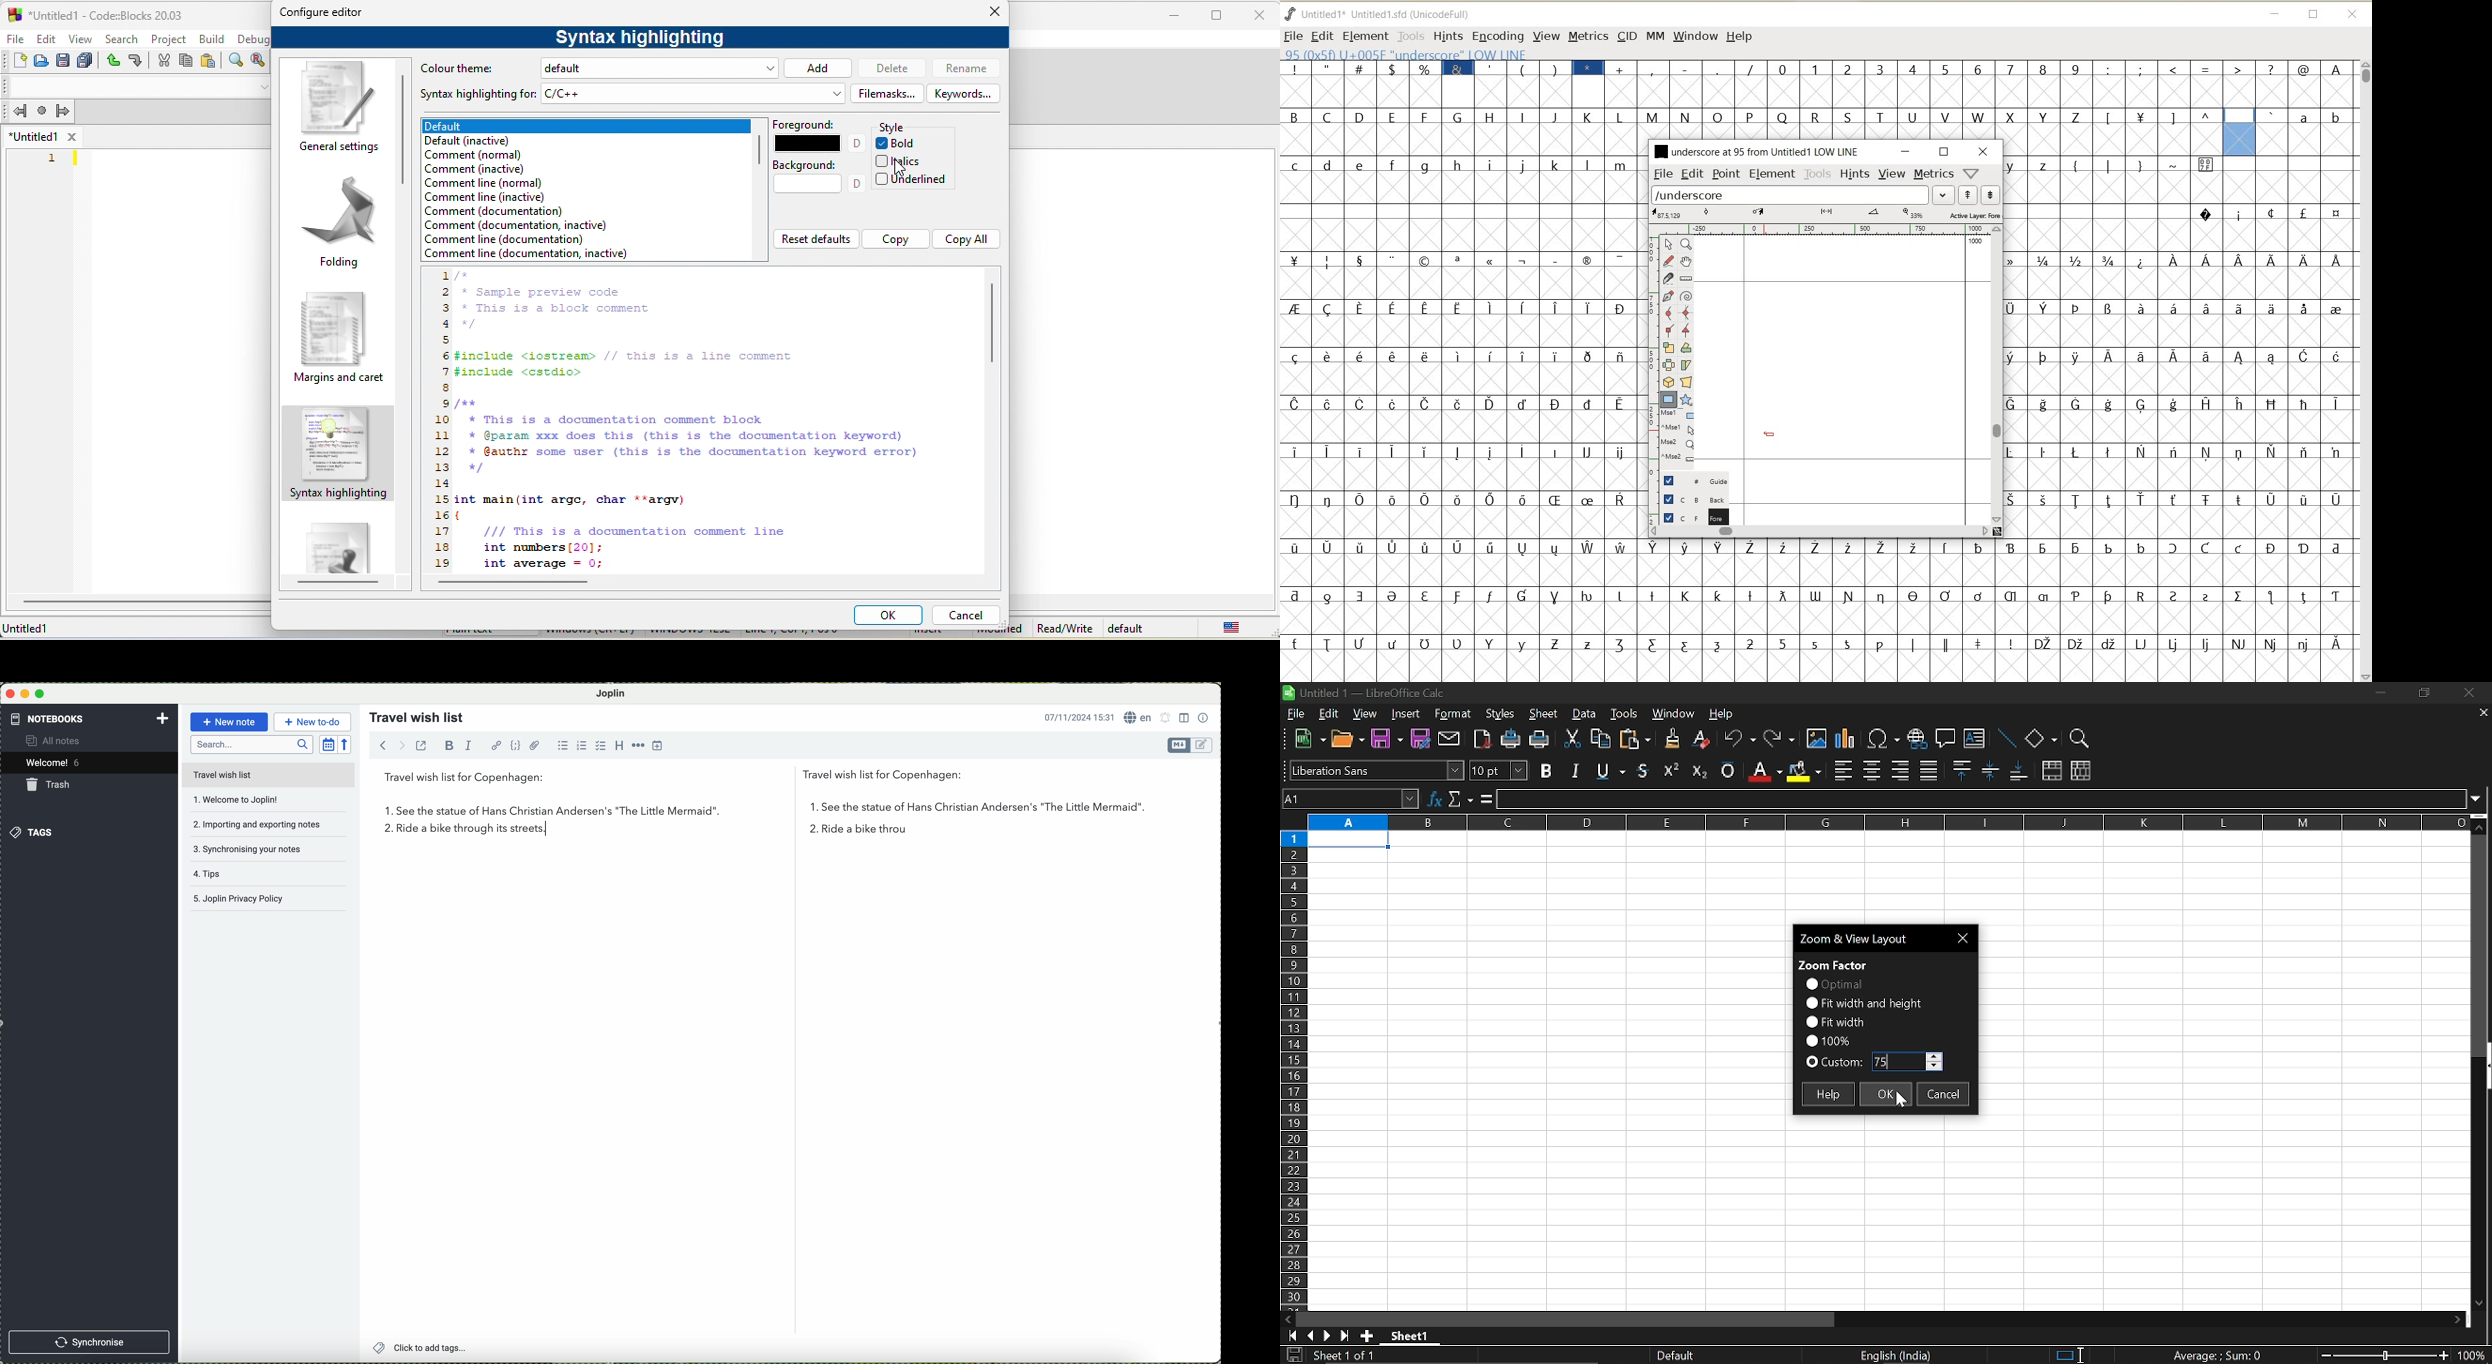 The image size is (2492, 1372). I want to click on foreground, so click(817, 134).